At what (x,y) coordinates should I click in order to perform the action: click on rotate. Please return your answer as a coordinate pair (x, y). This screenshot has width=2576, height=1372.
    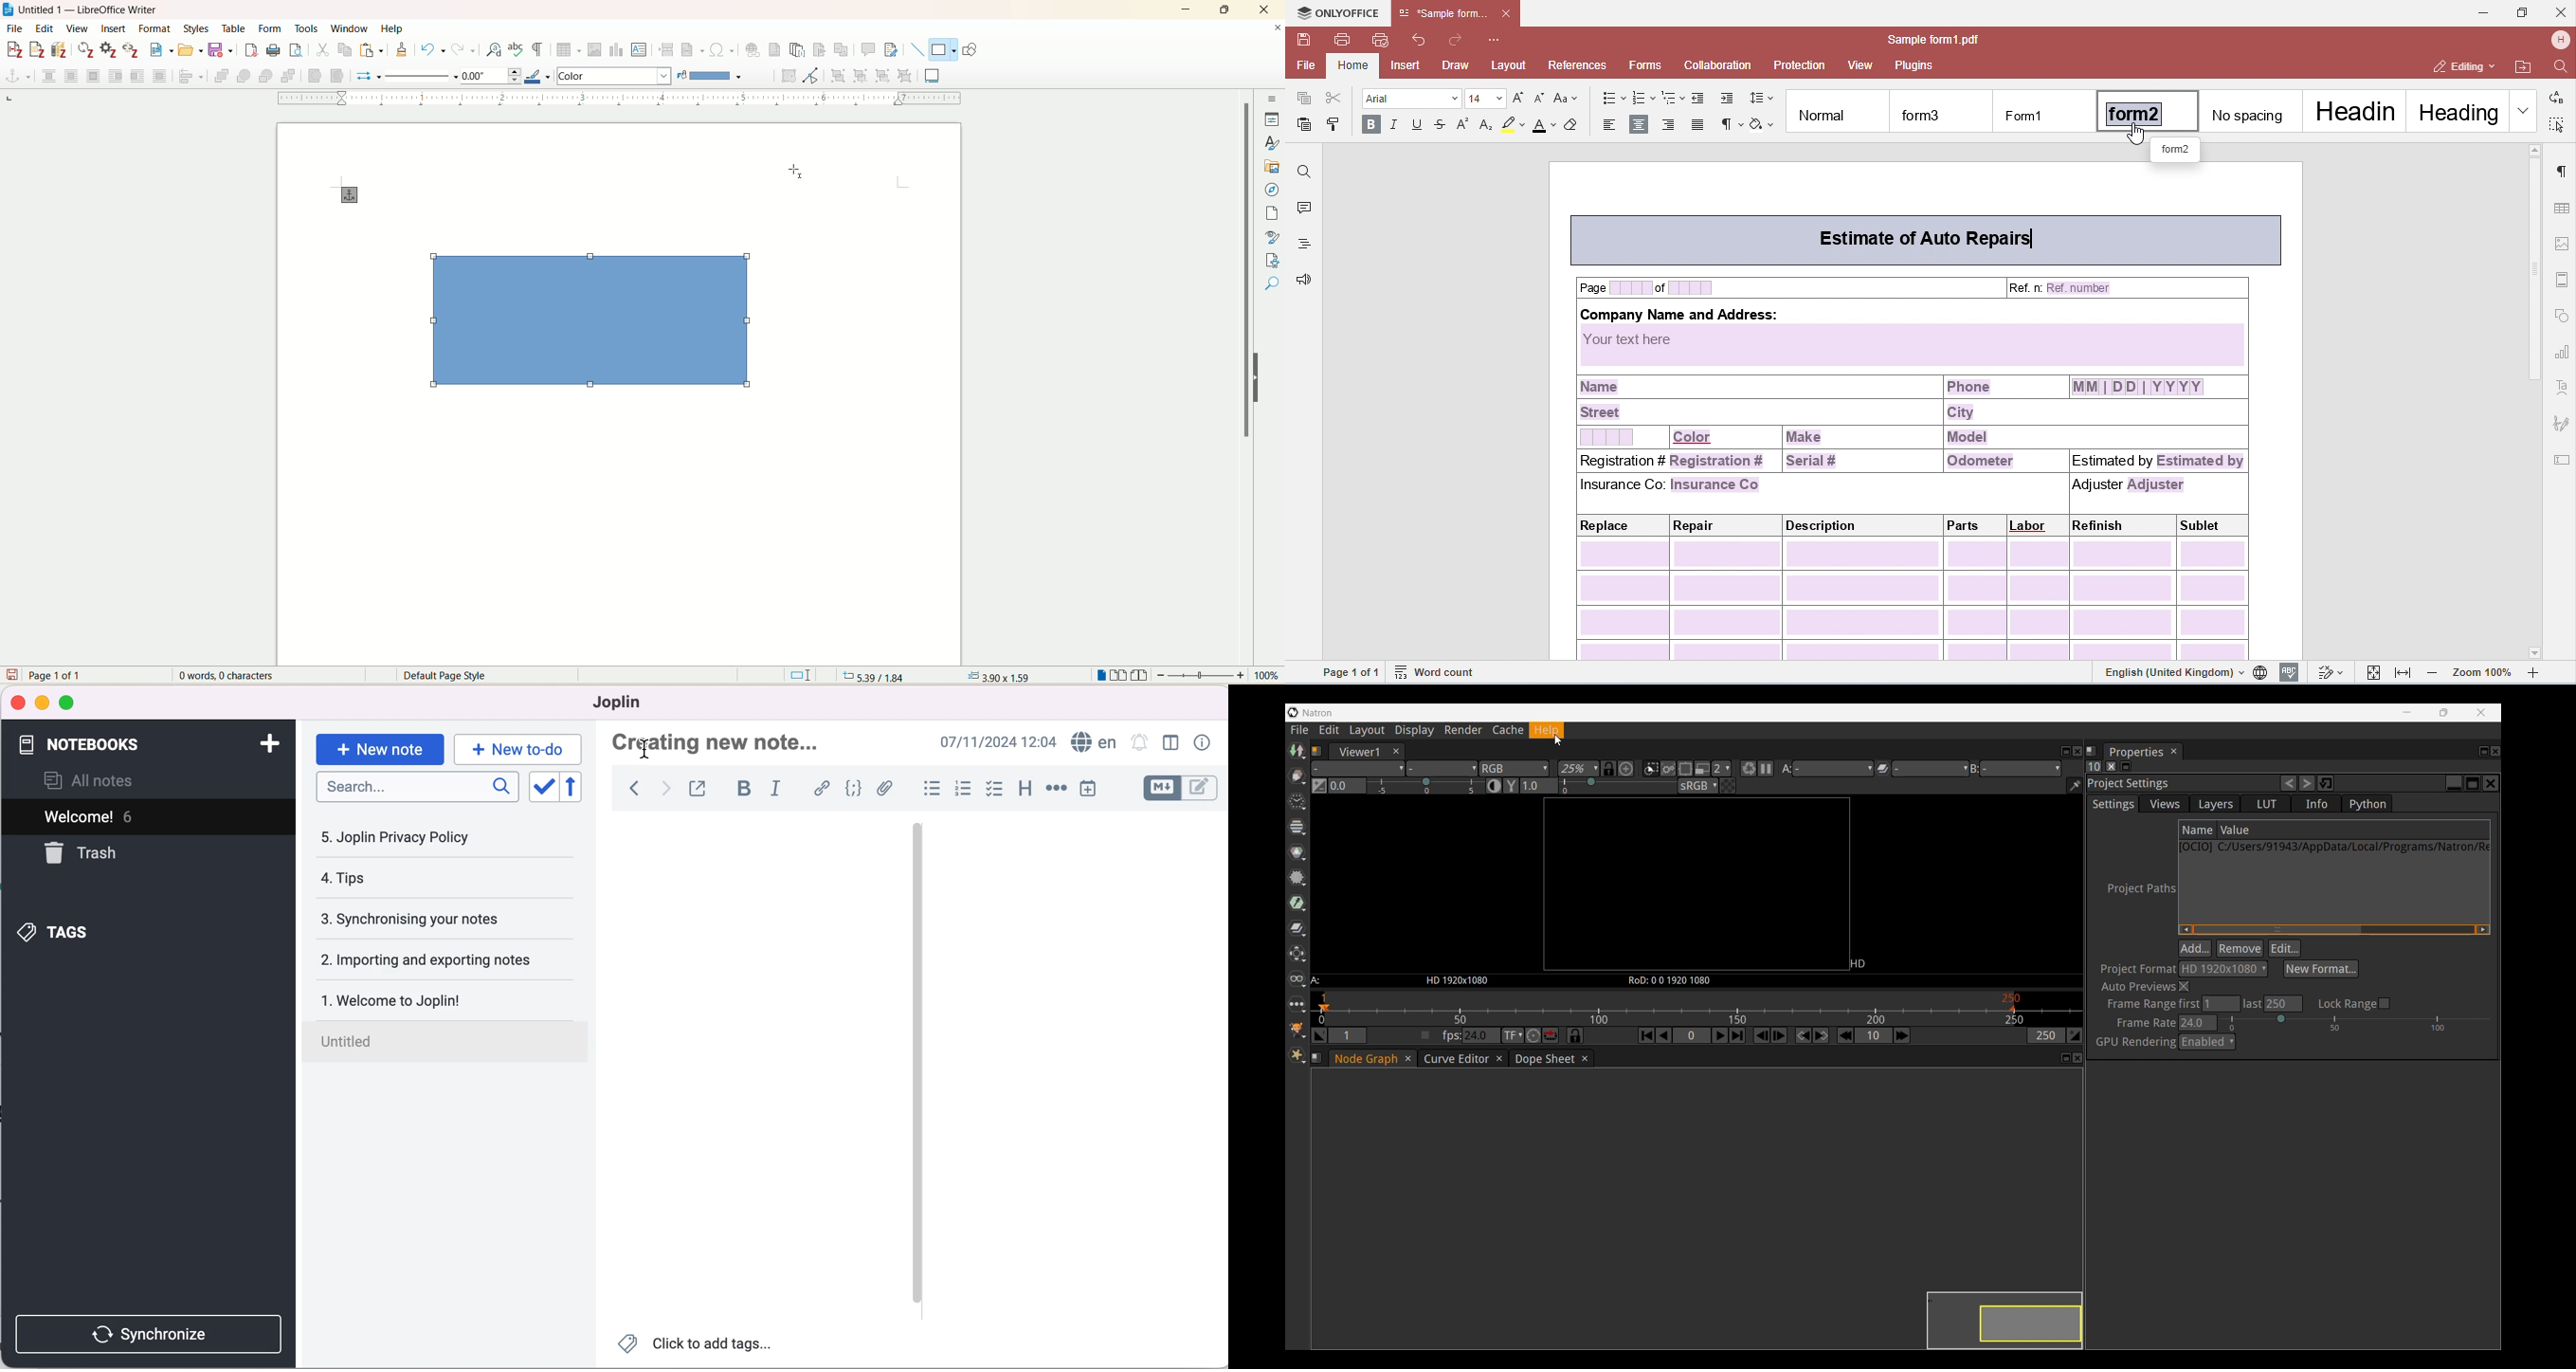
    Looking at the image, I should click on (791, 76).